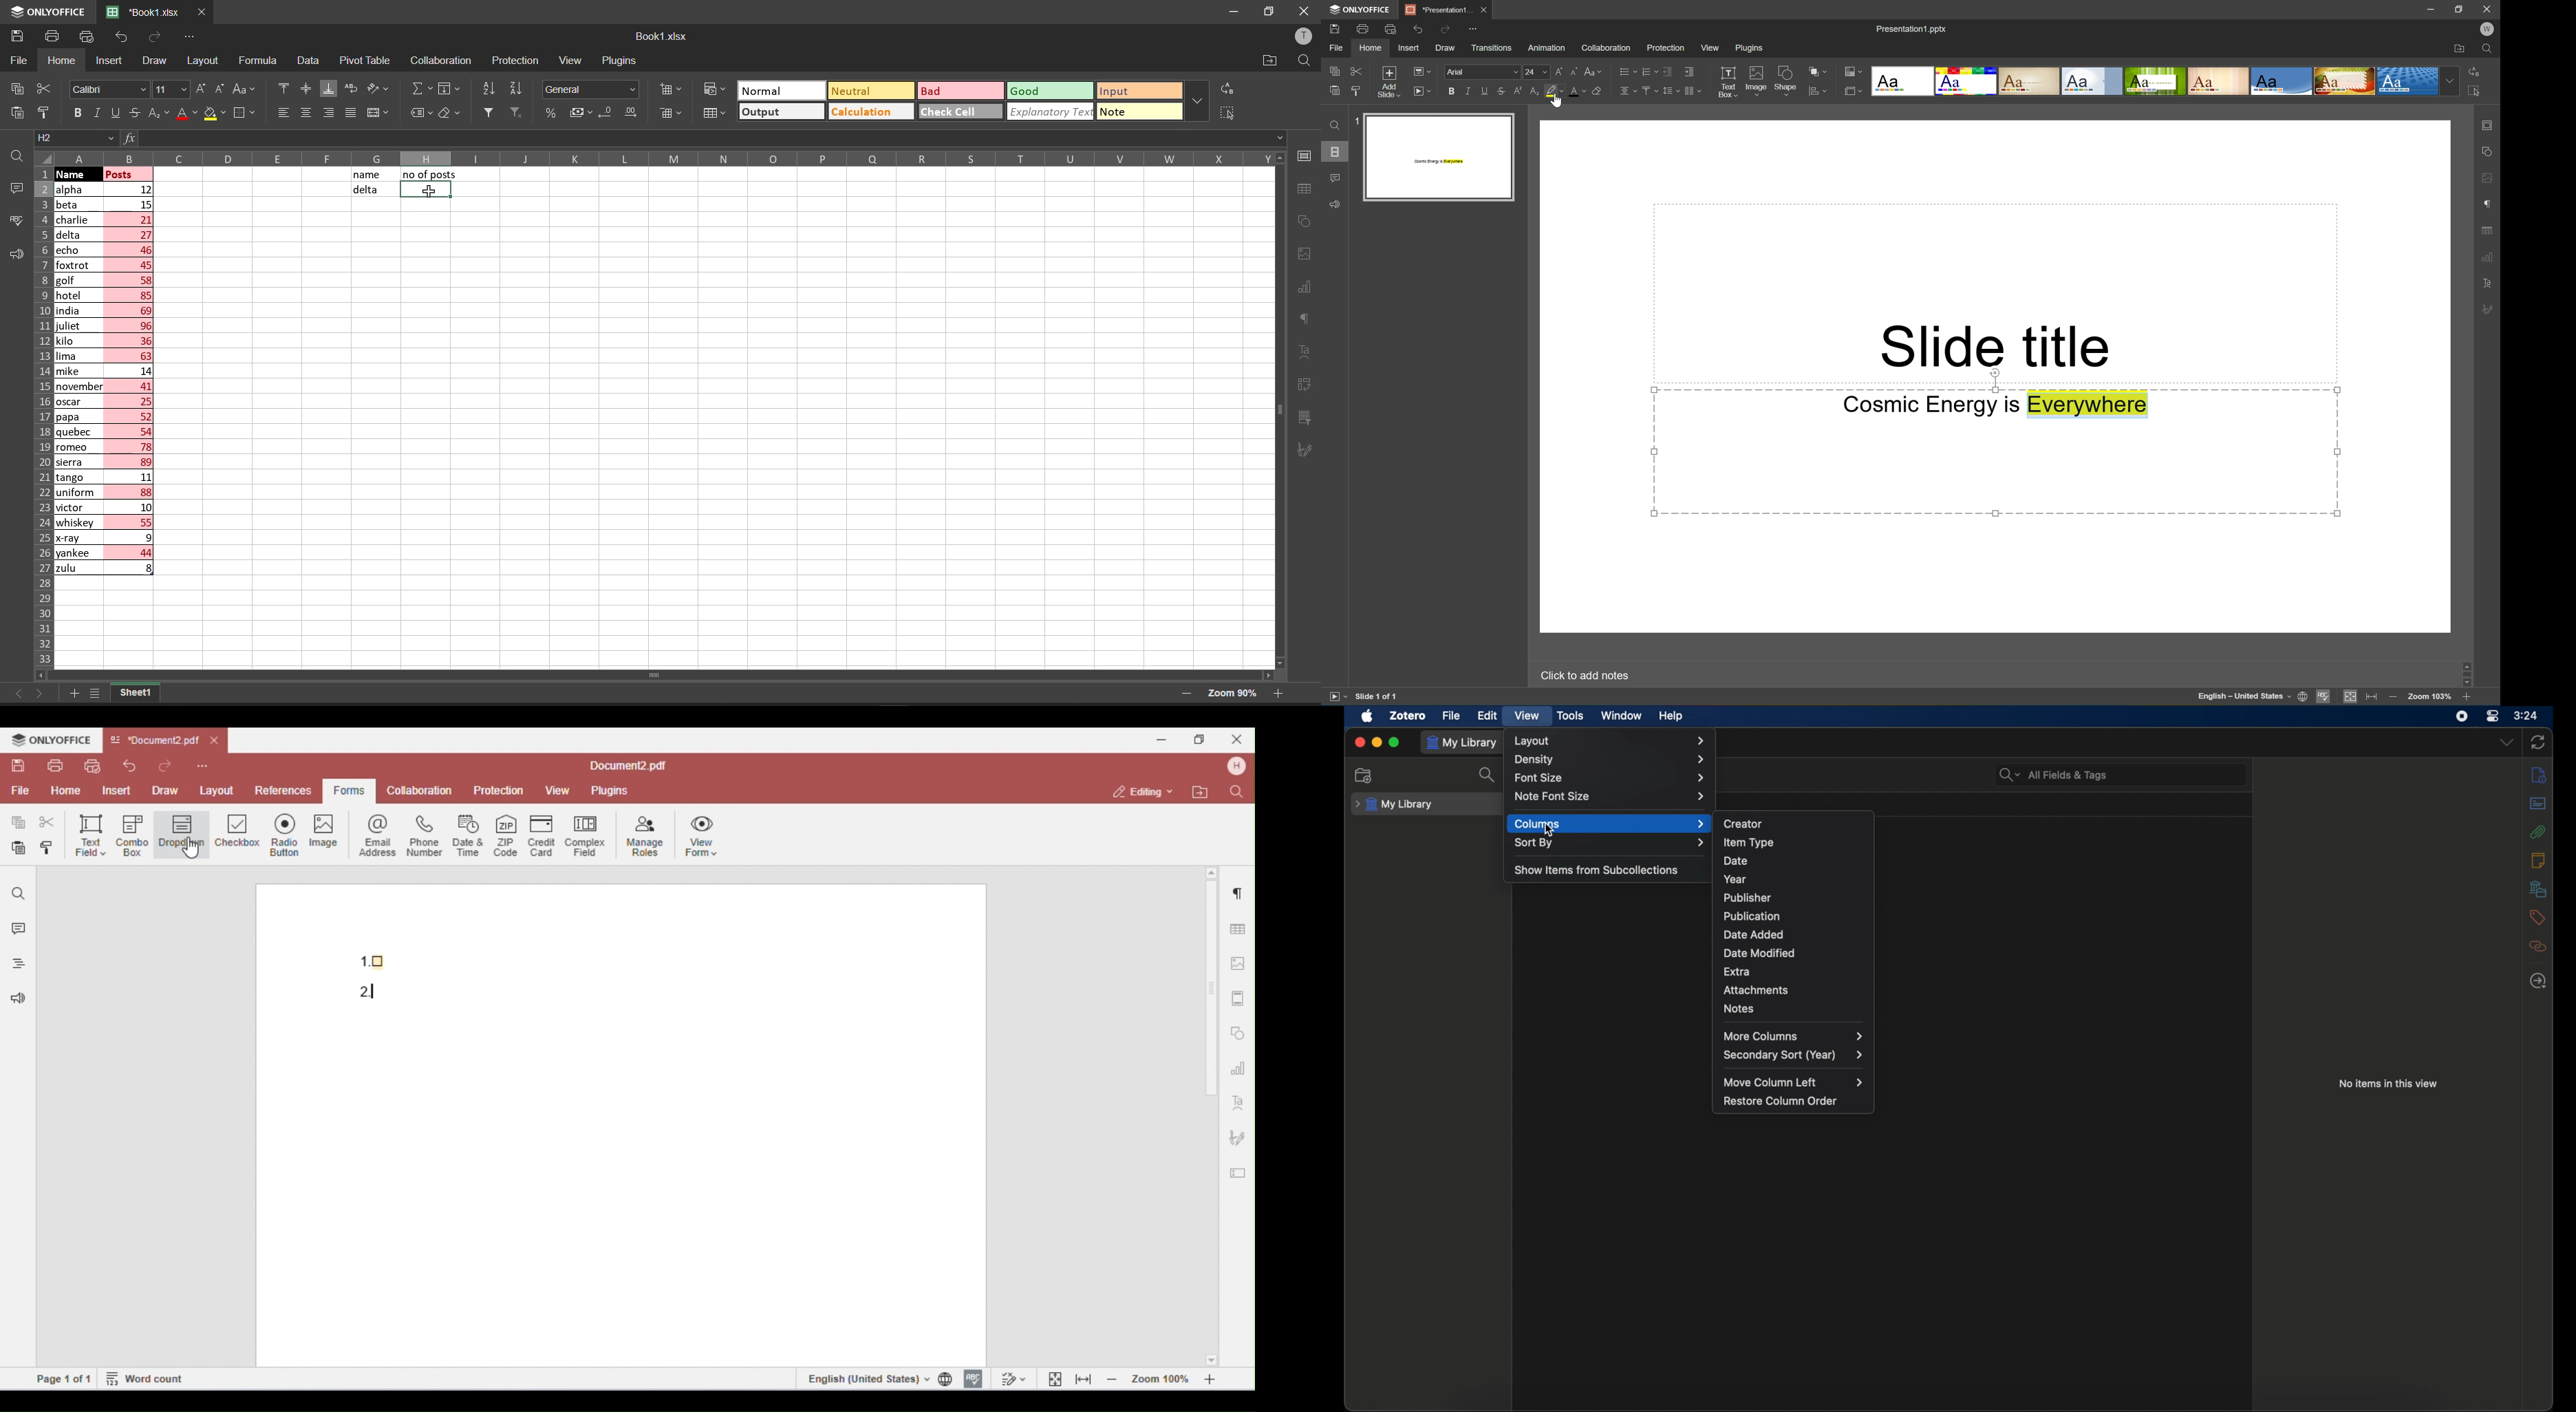 The image size is (2576, 1428). I want to click on font size, so click(171, 89).